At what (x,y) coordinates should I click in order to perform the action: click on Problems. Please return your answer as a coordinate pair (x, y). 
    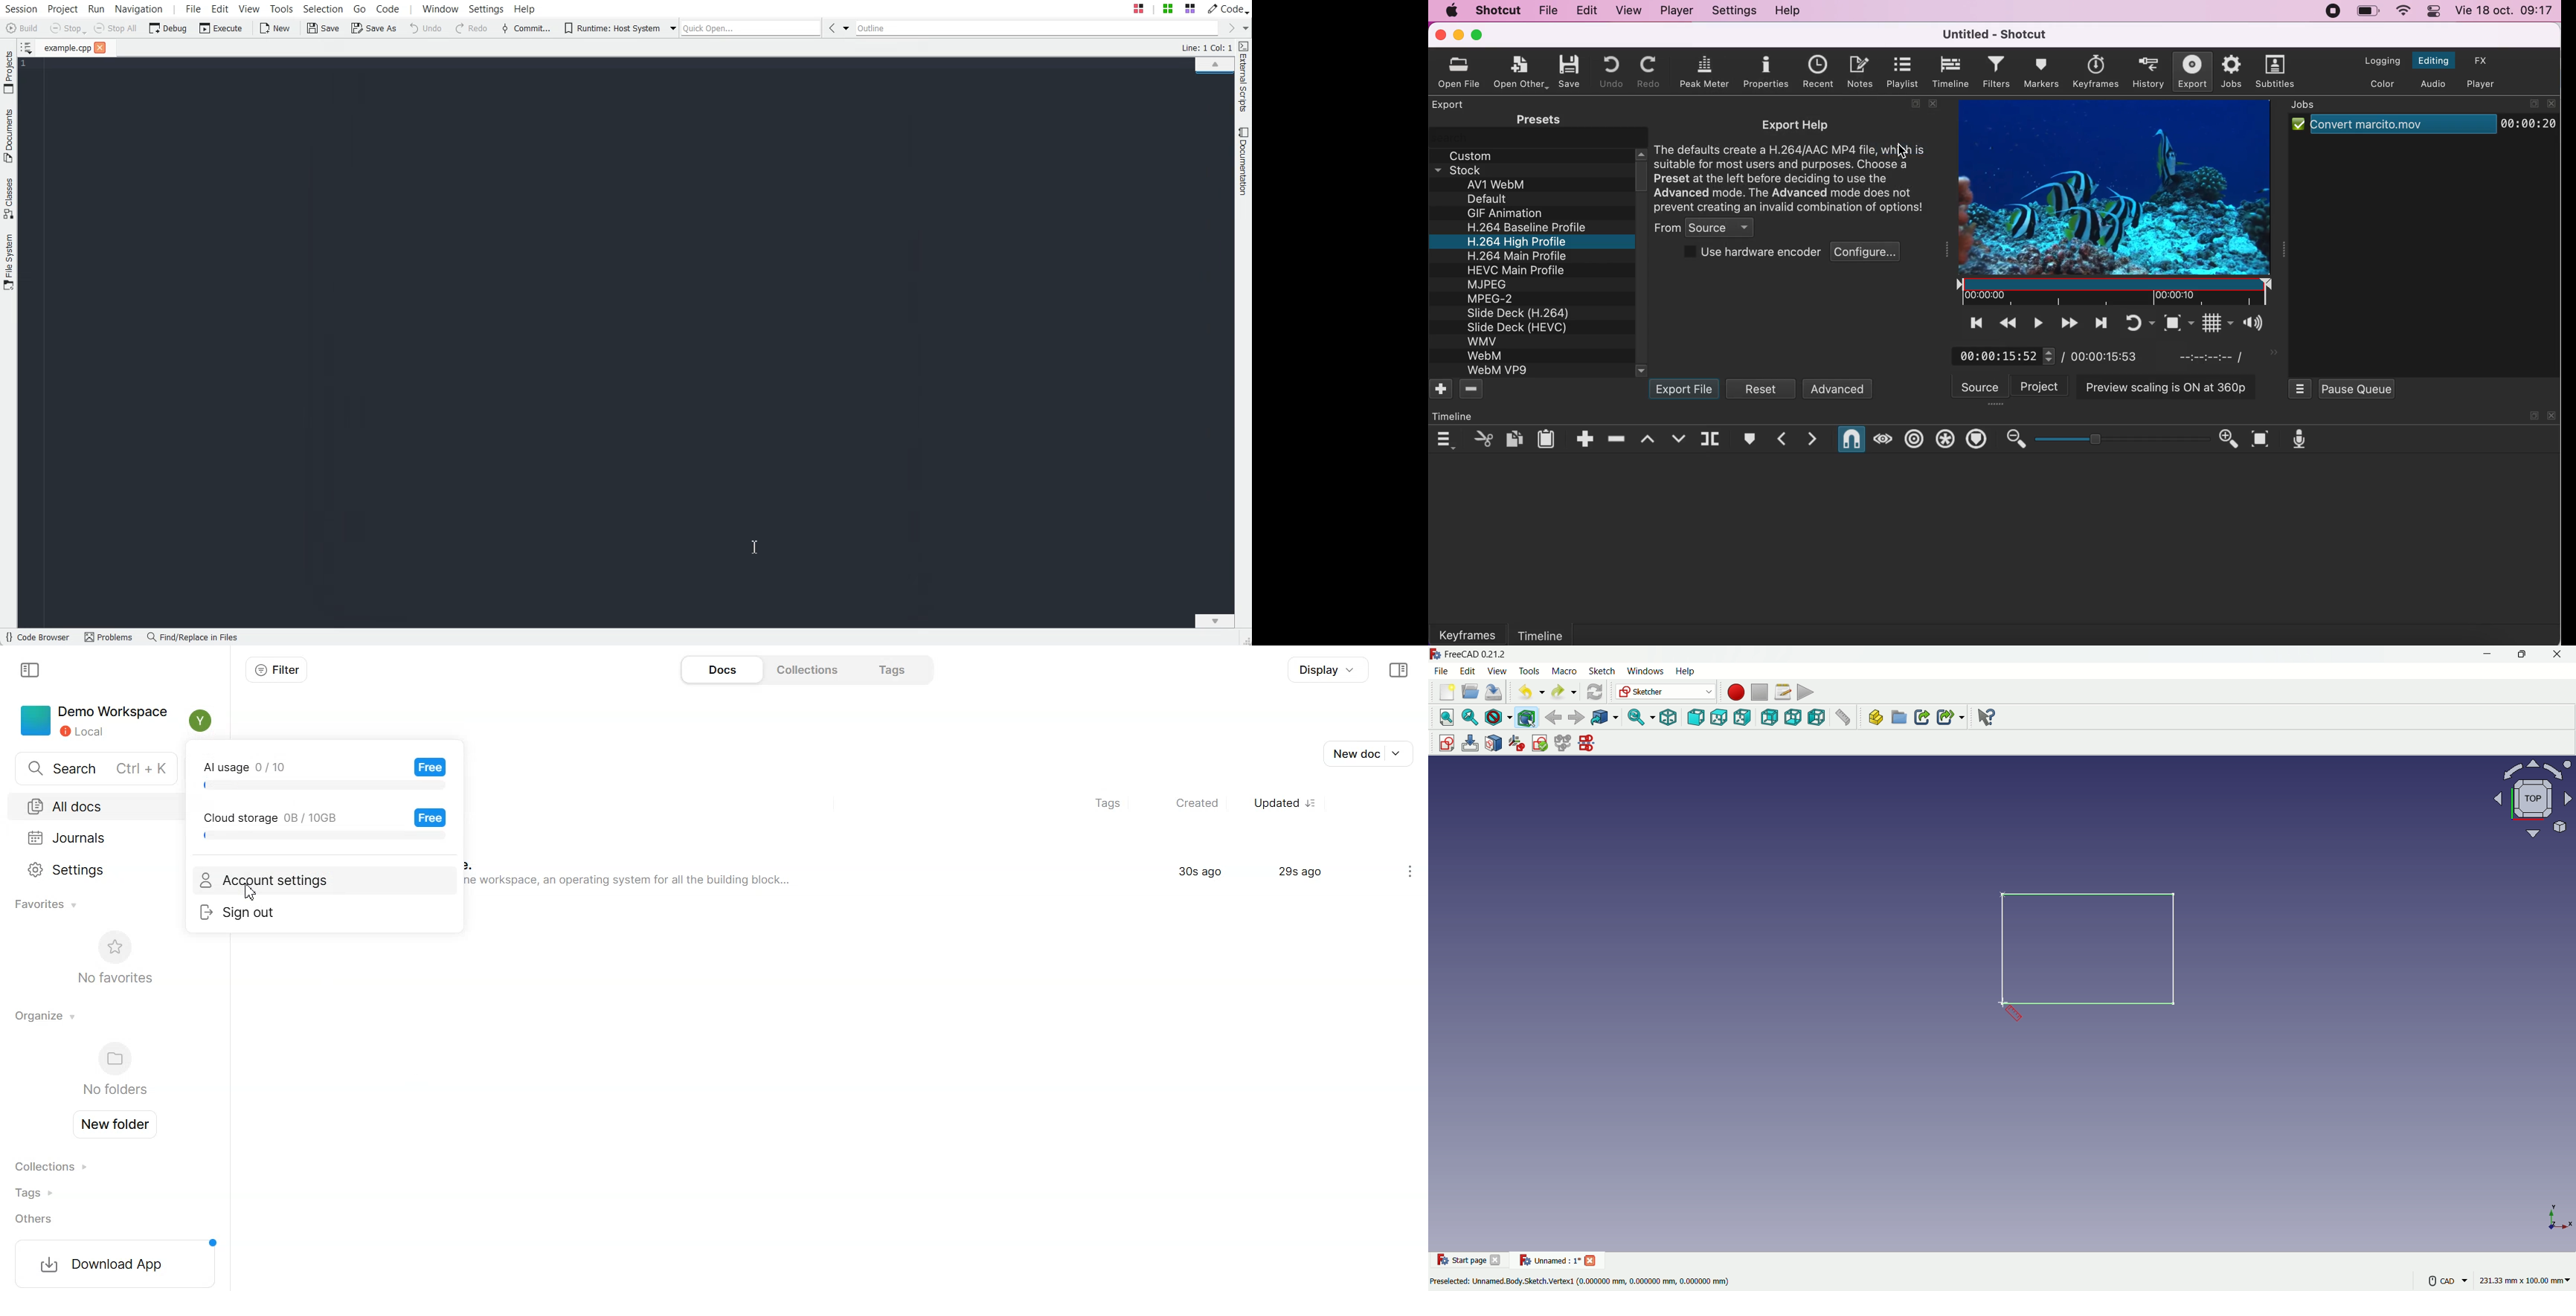
    Looking at the image, I should click on (112, 637).